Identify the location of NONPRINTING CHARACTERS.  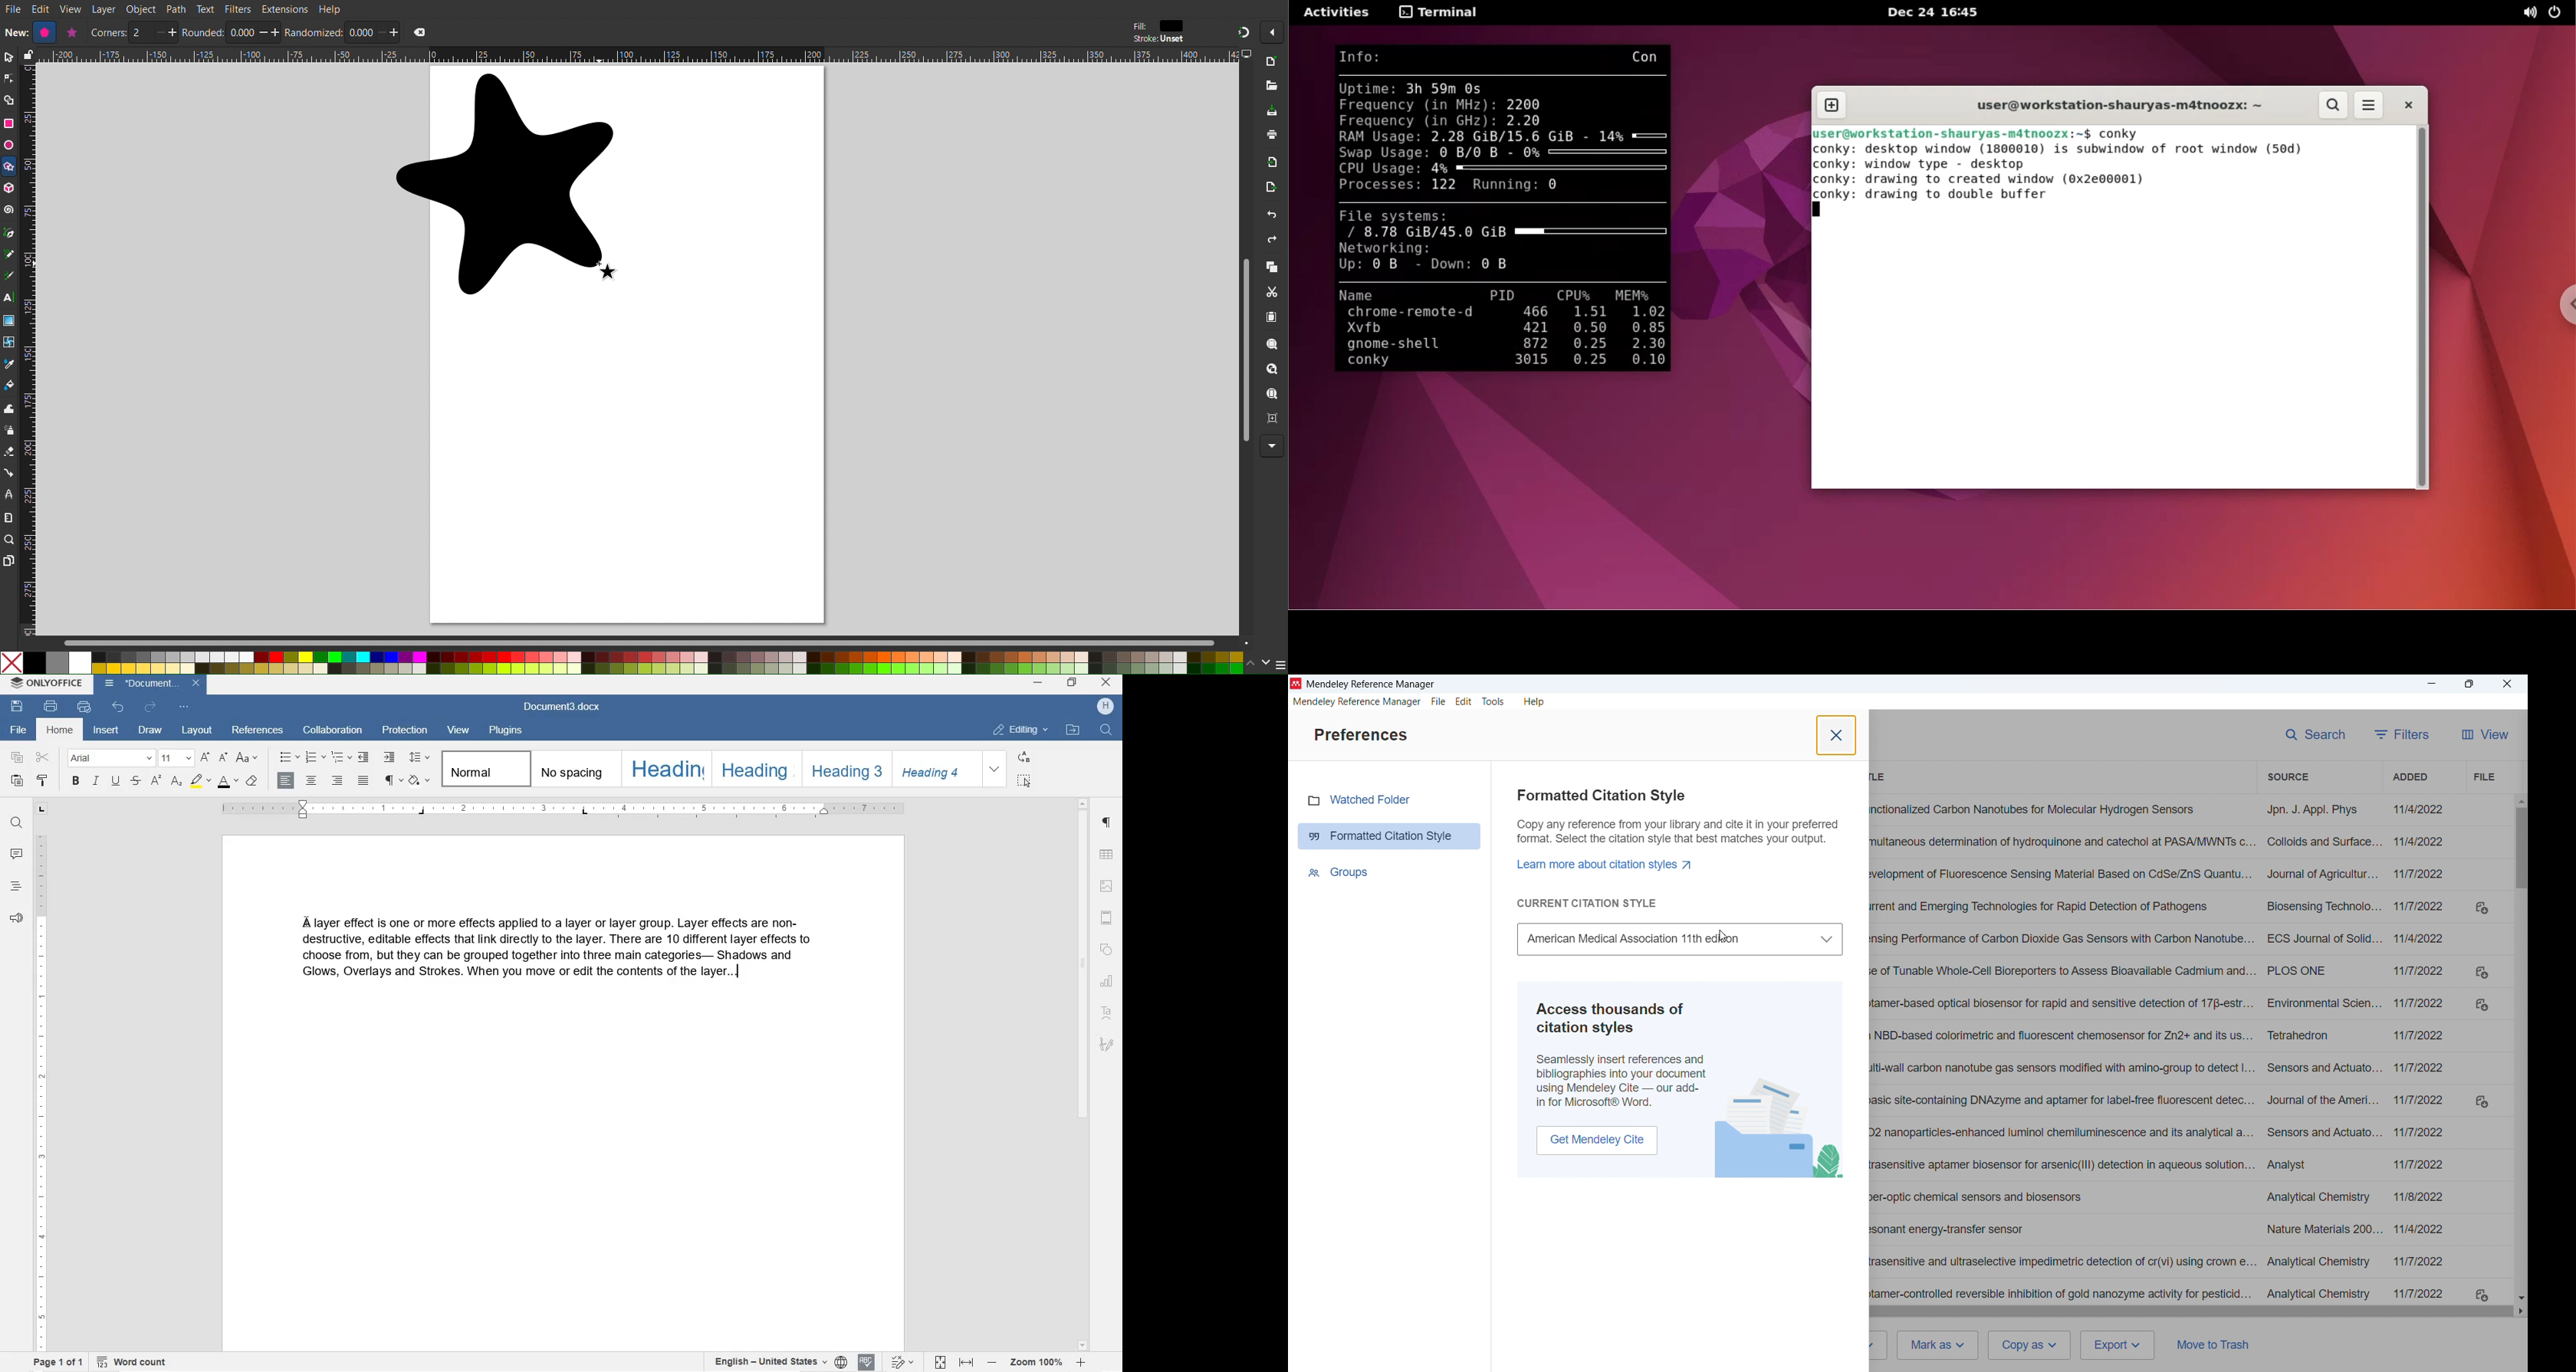
(394, 781).